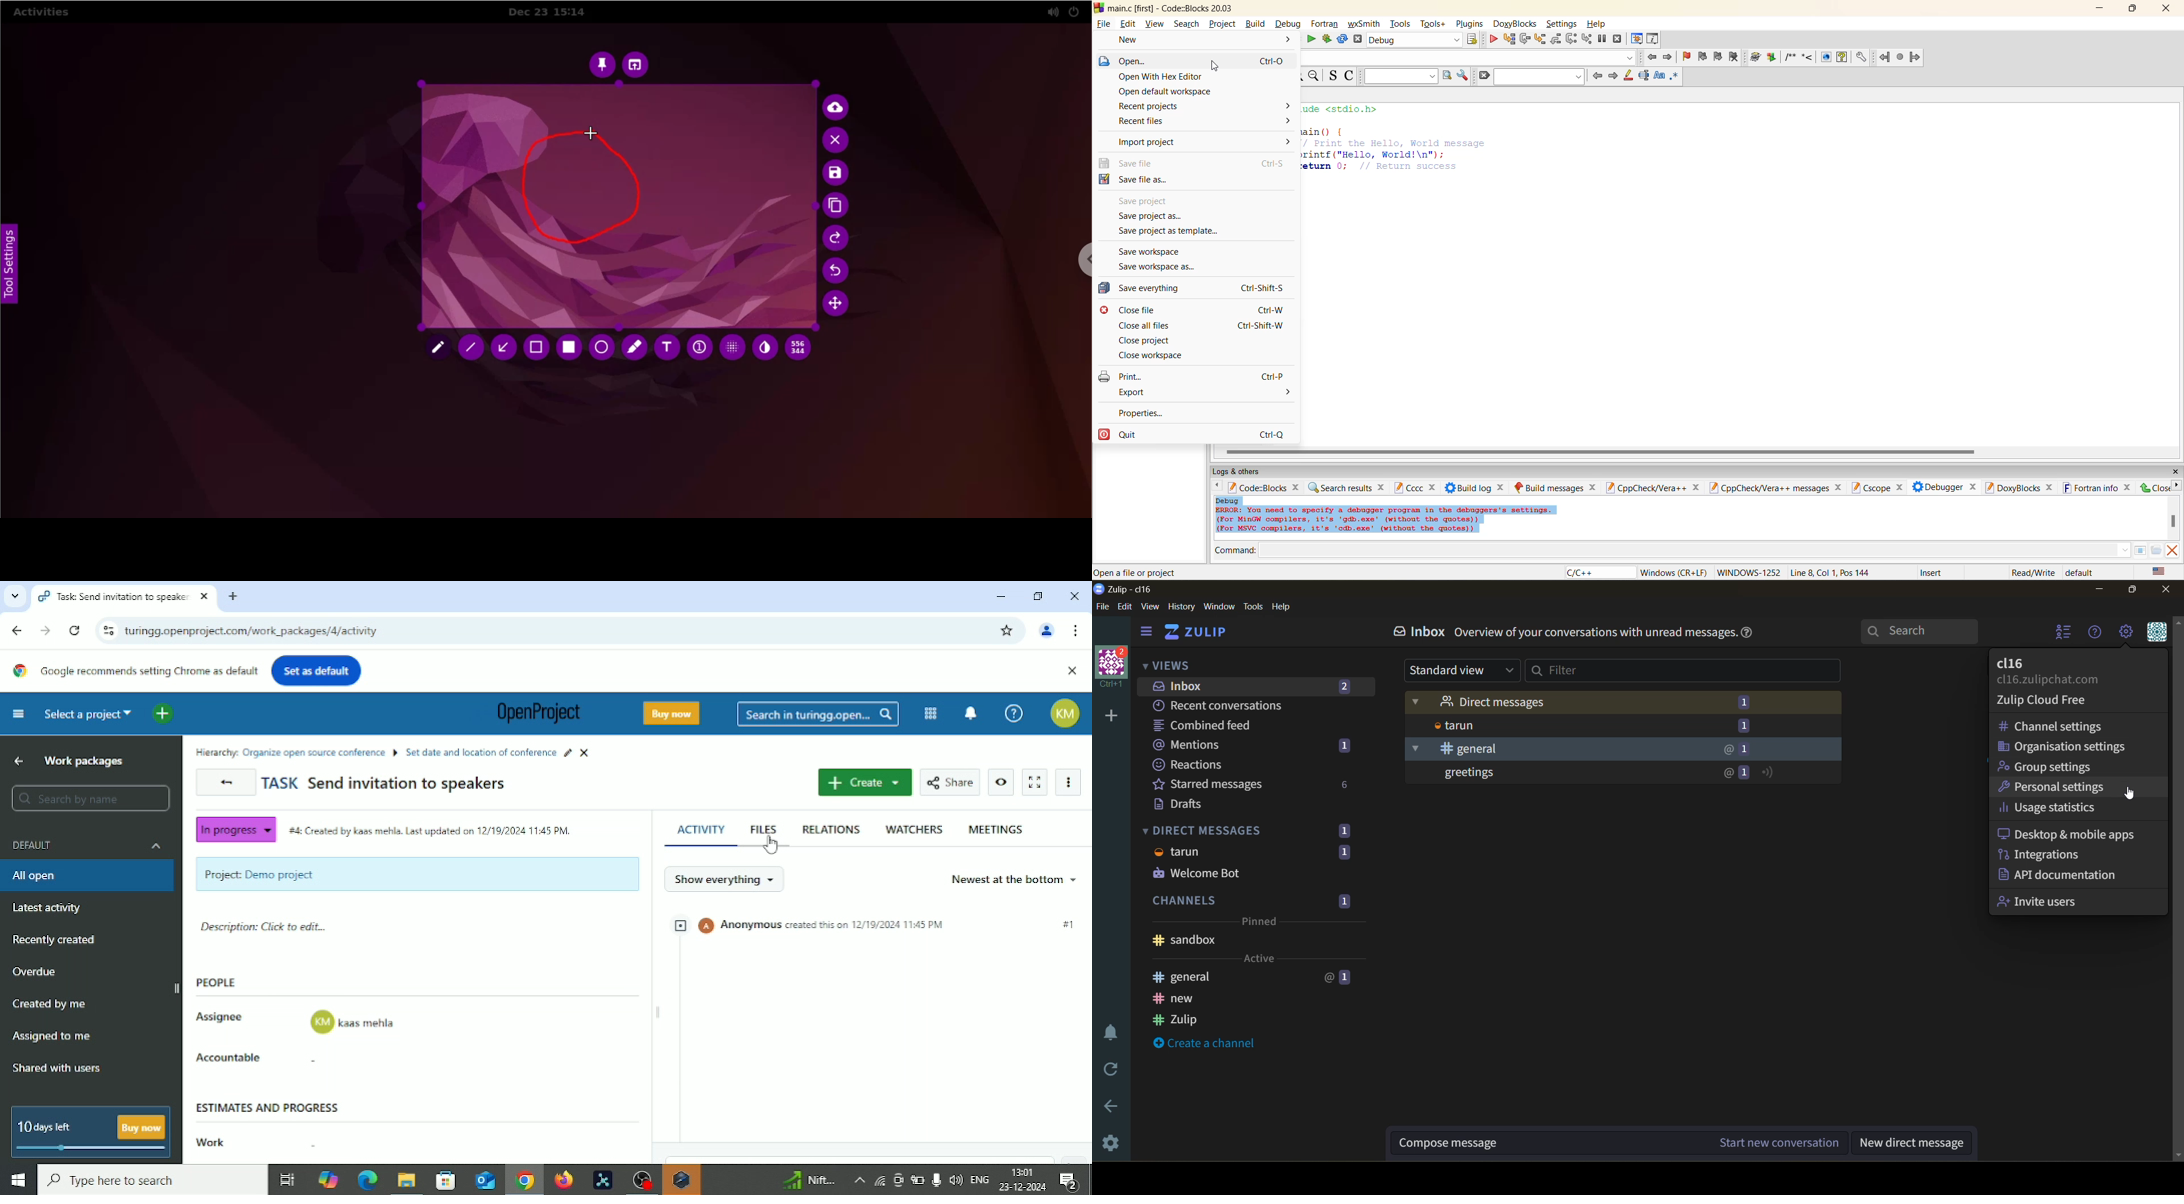  What do you see at coordinates (763, 351) in the screenshot?
I see `inverter tool` at bounding box center [763, 351].